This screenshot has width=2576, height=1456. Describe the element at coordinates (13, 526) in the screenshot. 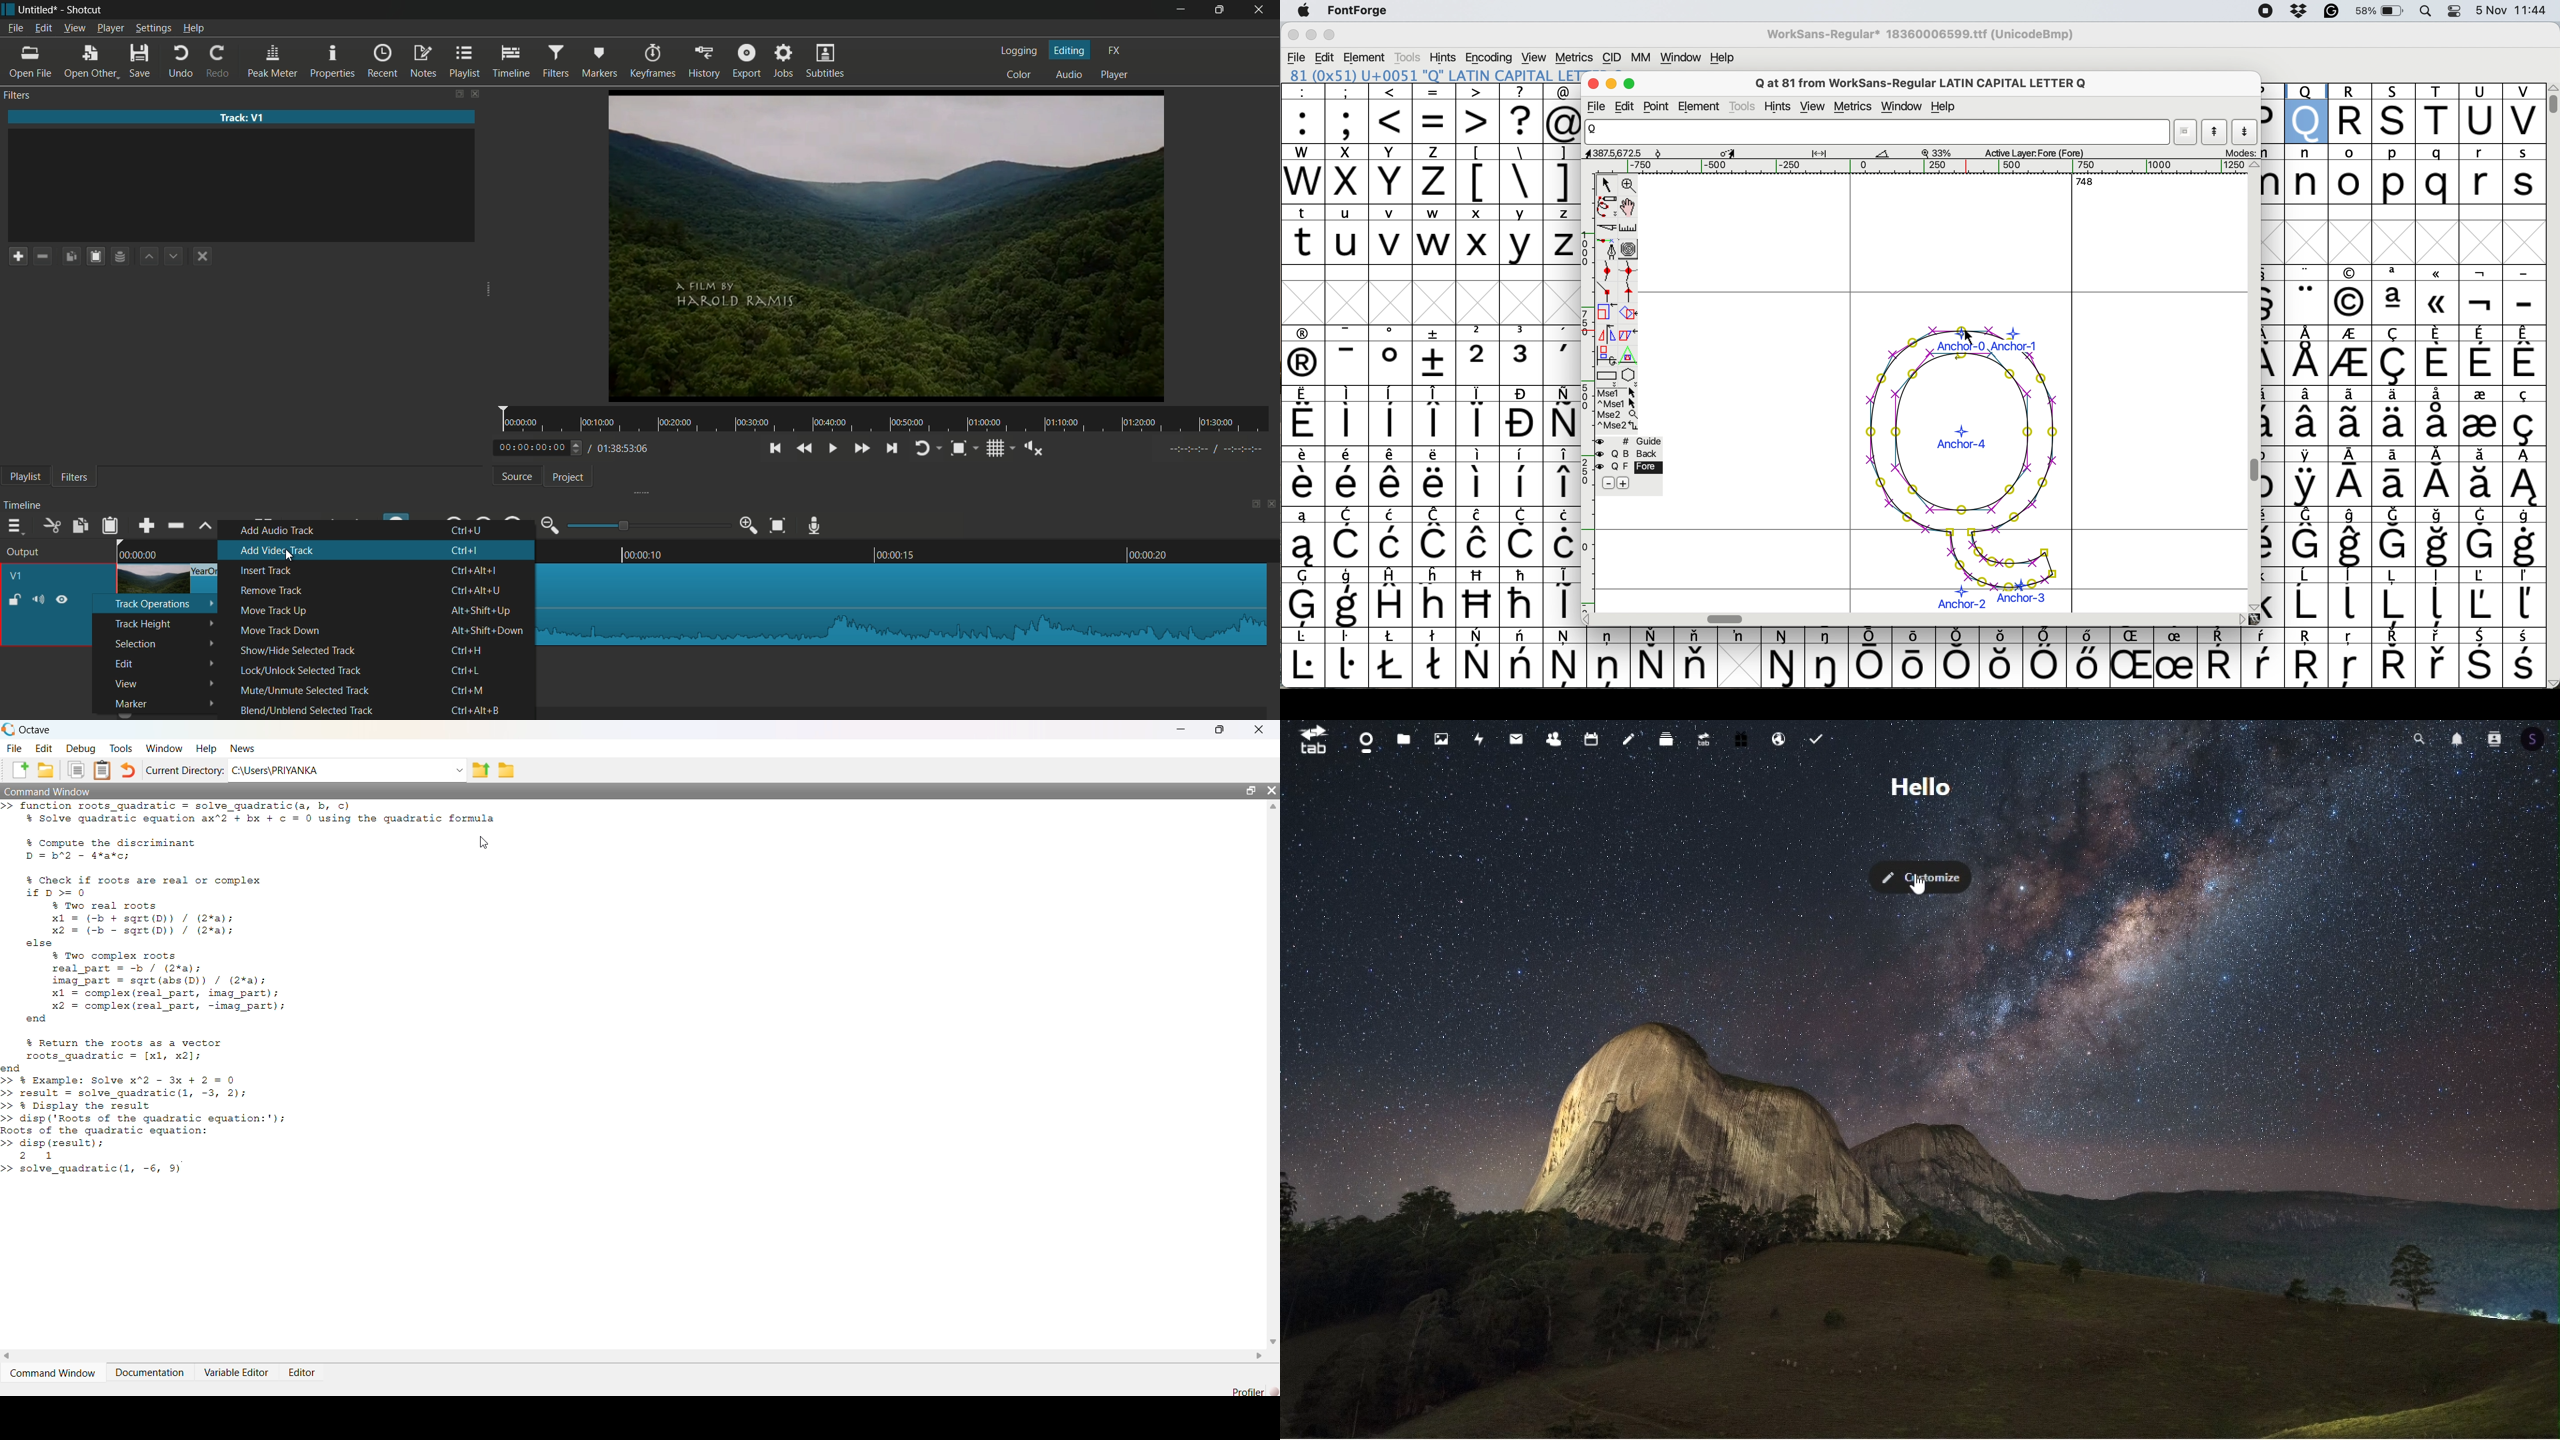

I see `timeline menu` at that location.